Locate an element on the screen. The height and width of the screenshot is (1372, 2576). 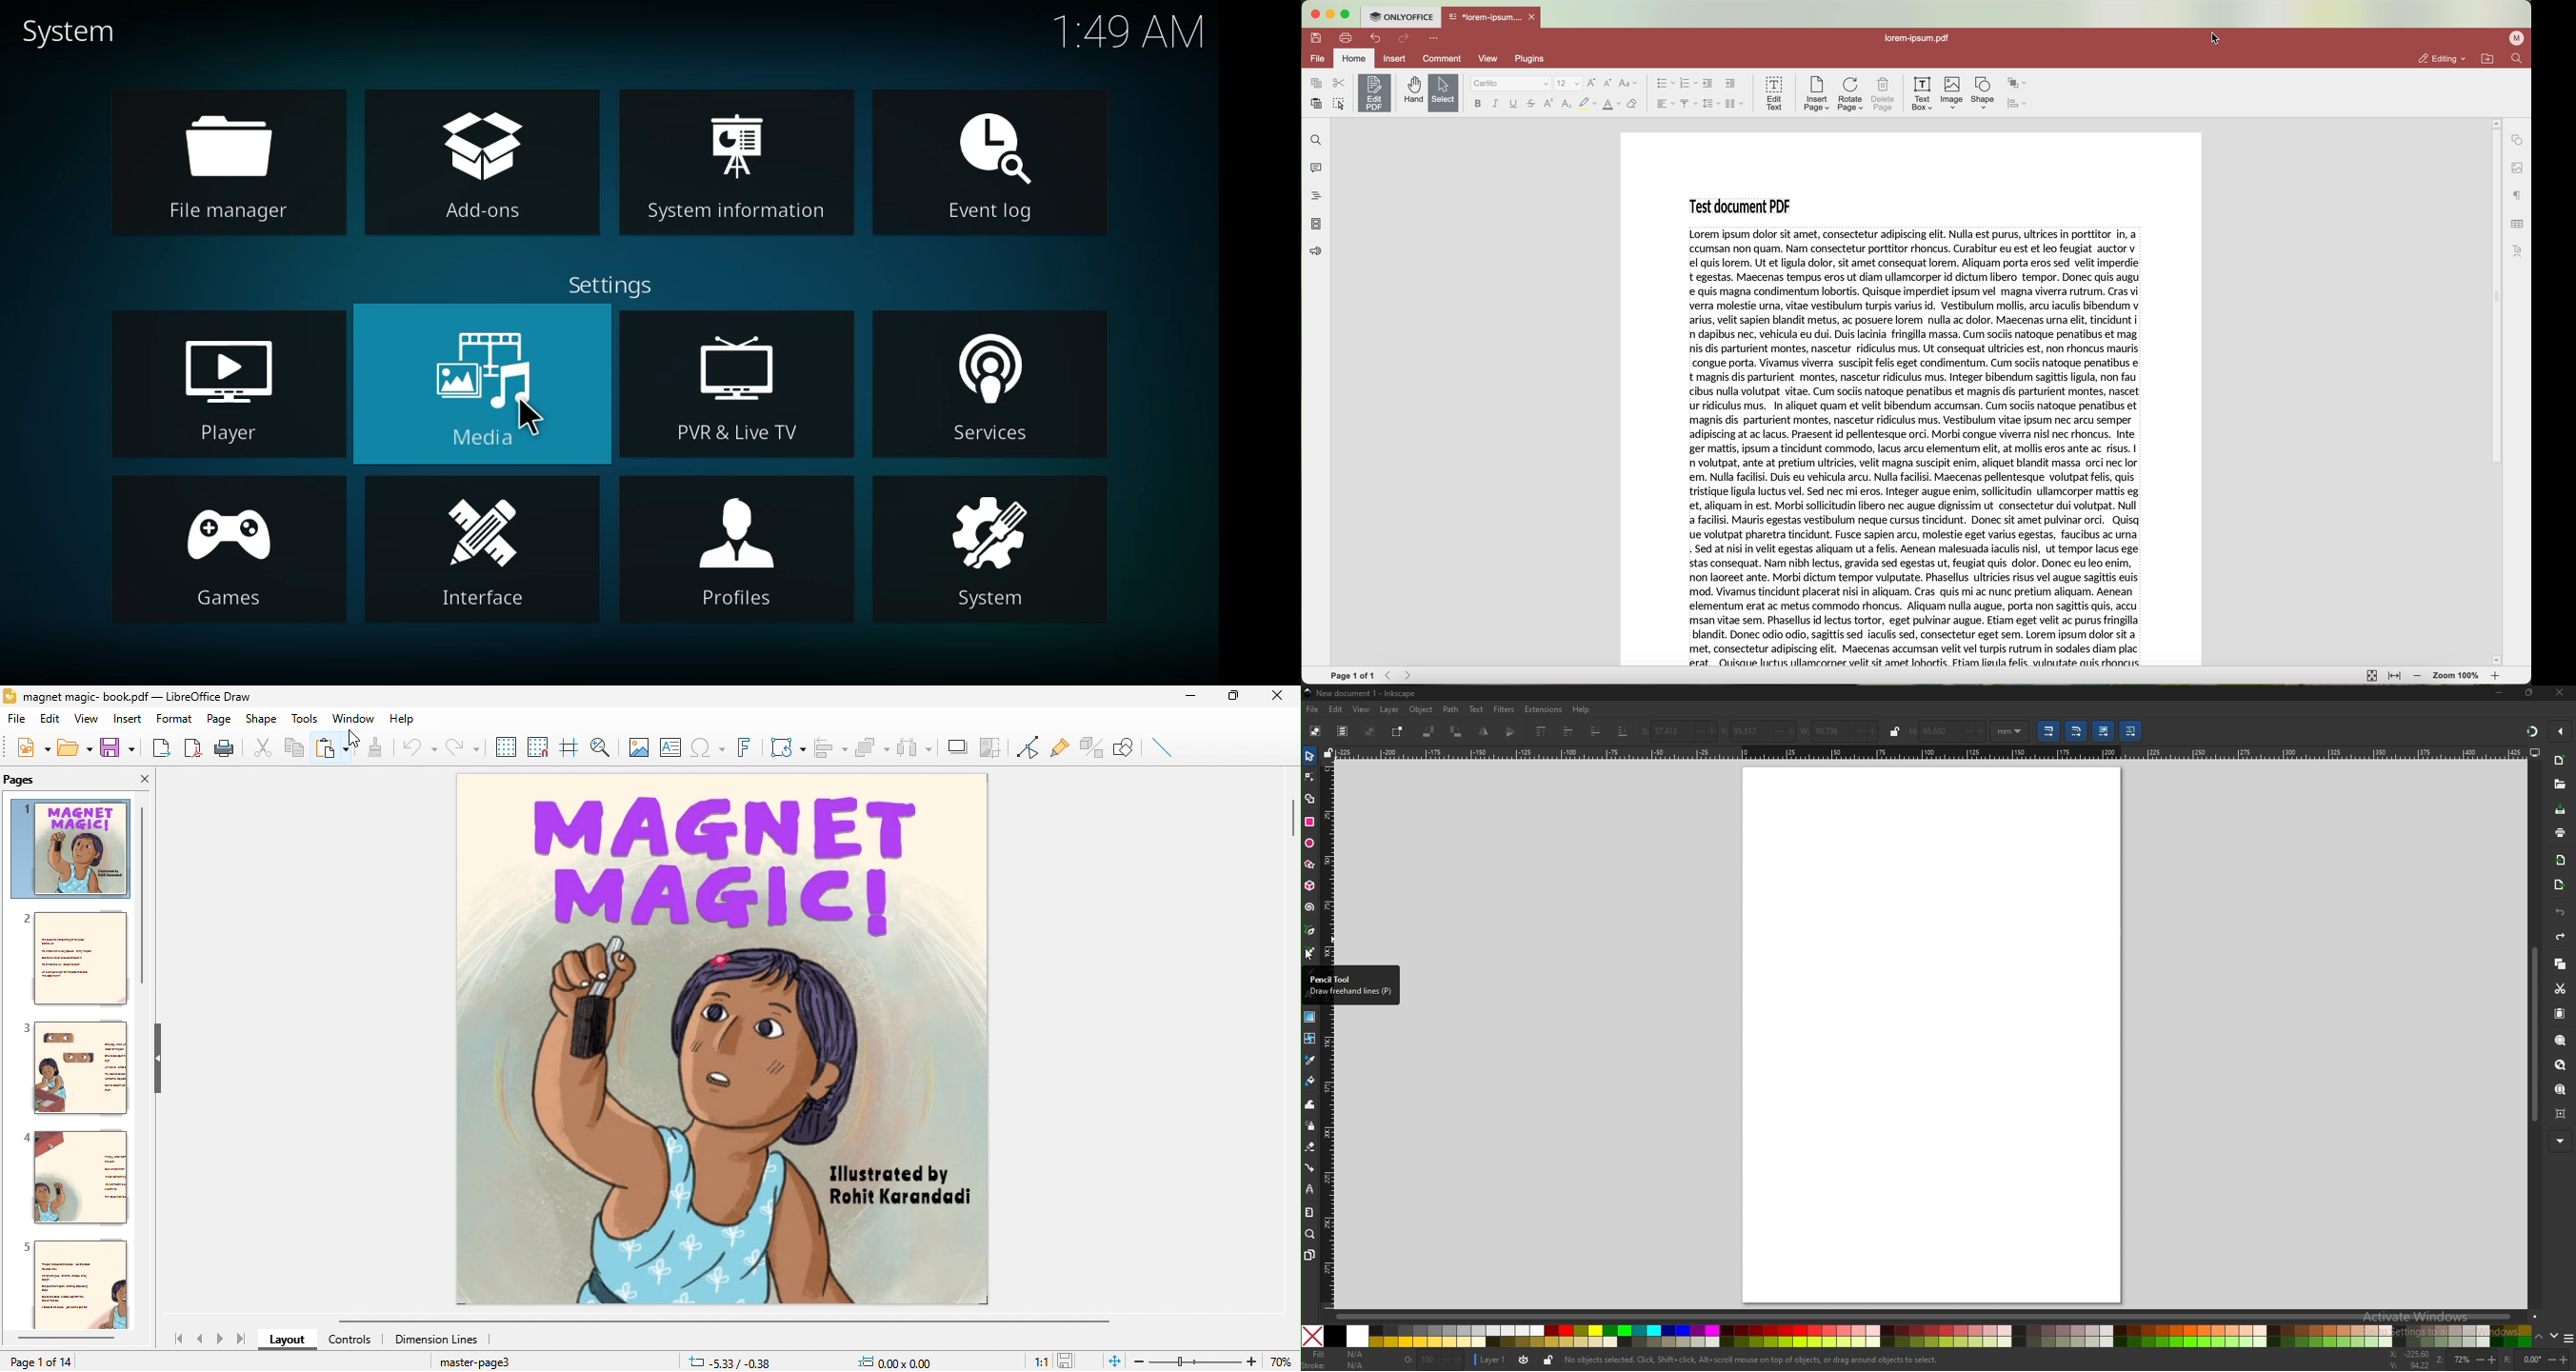
lock guides is located at coordinates (1328, 752).